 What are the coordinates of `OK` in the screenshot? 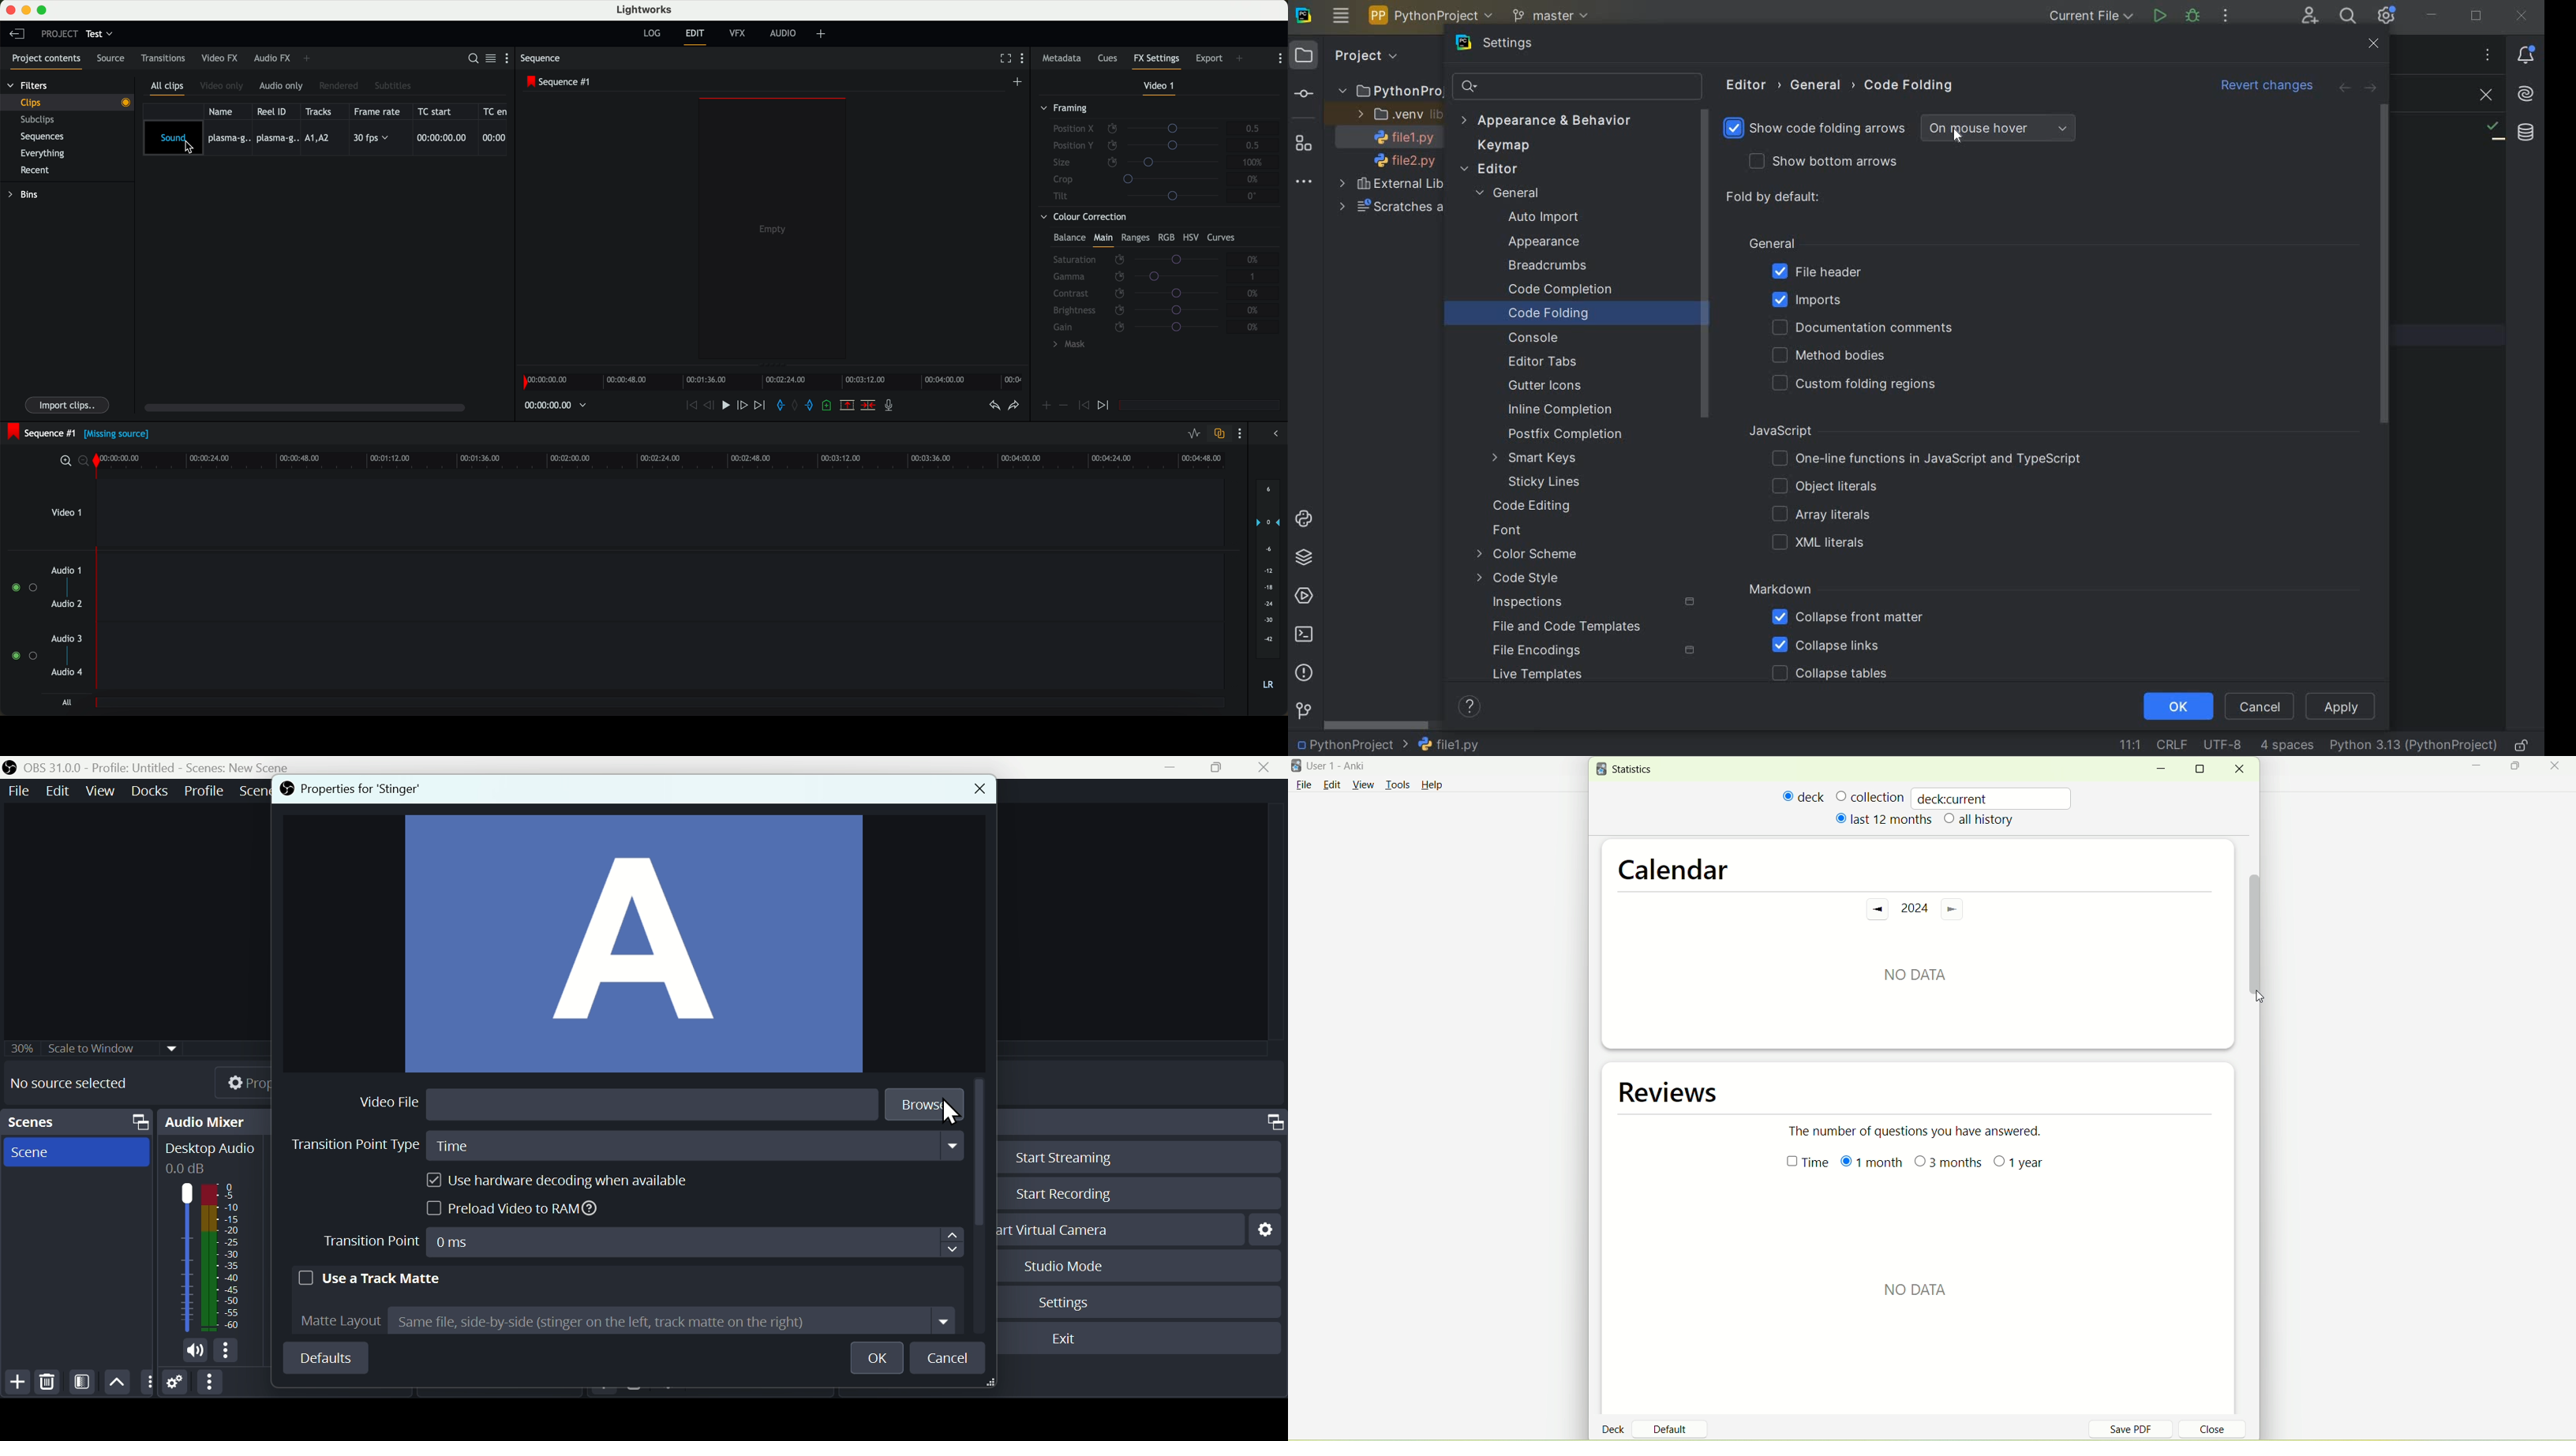 It's located at (2176, 708).